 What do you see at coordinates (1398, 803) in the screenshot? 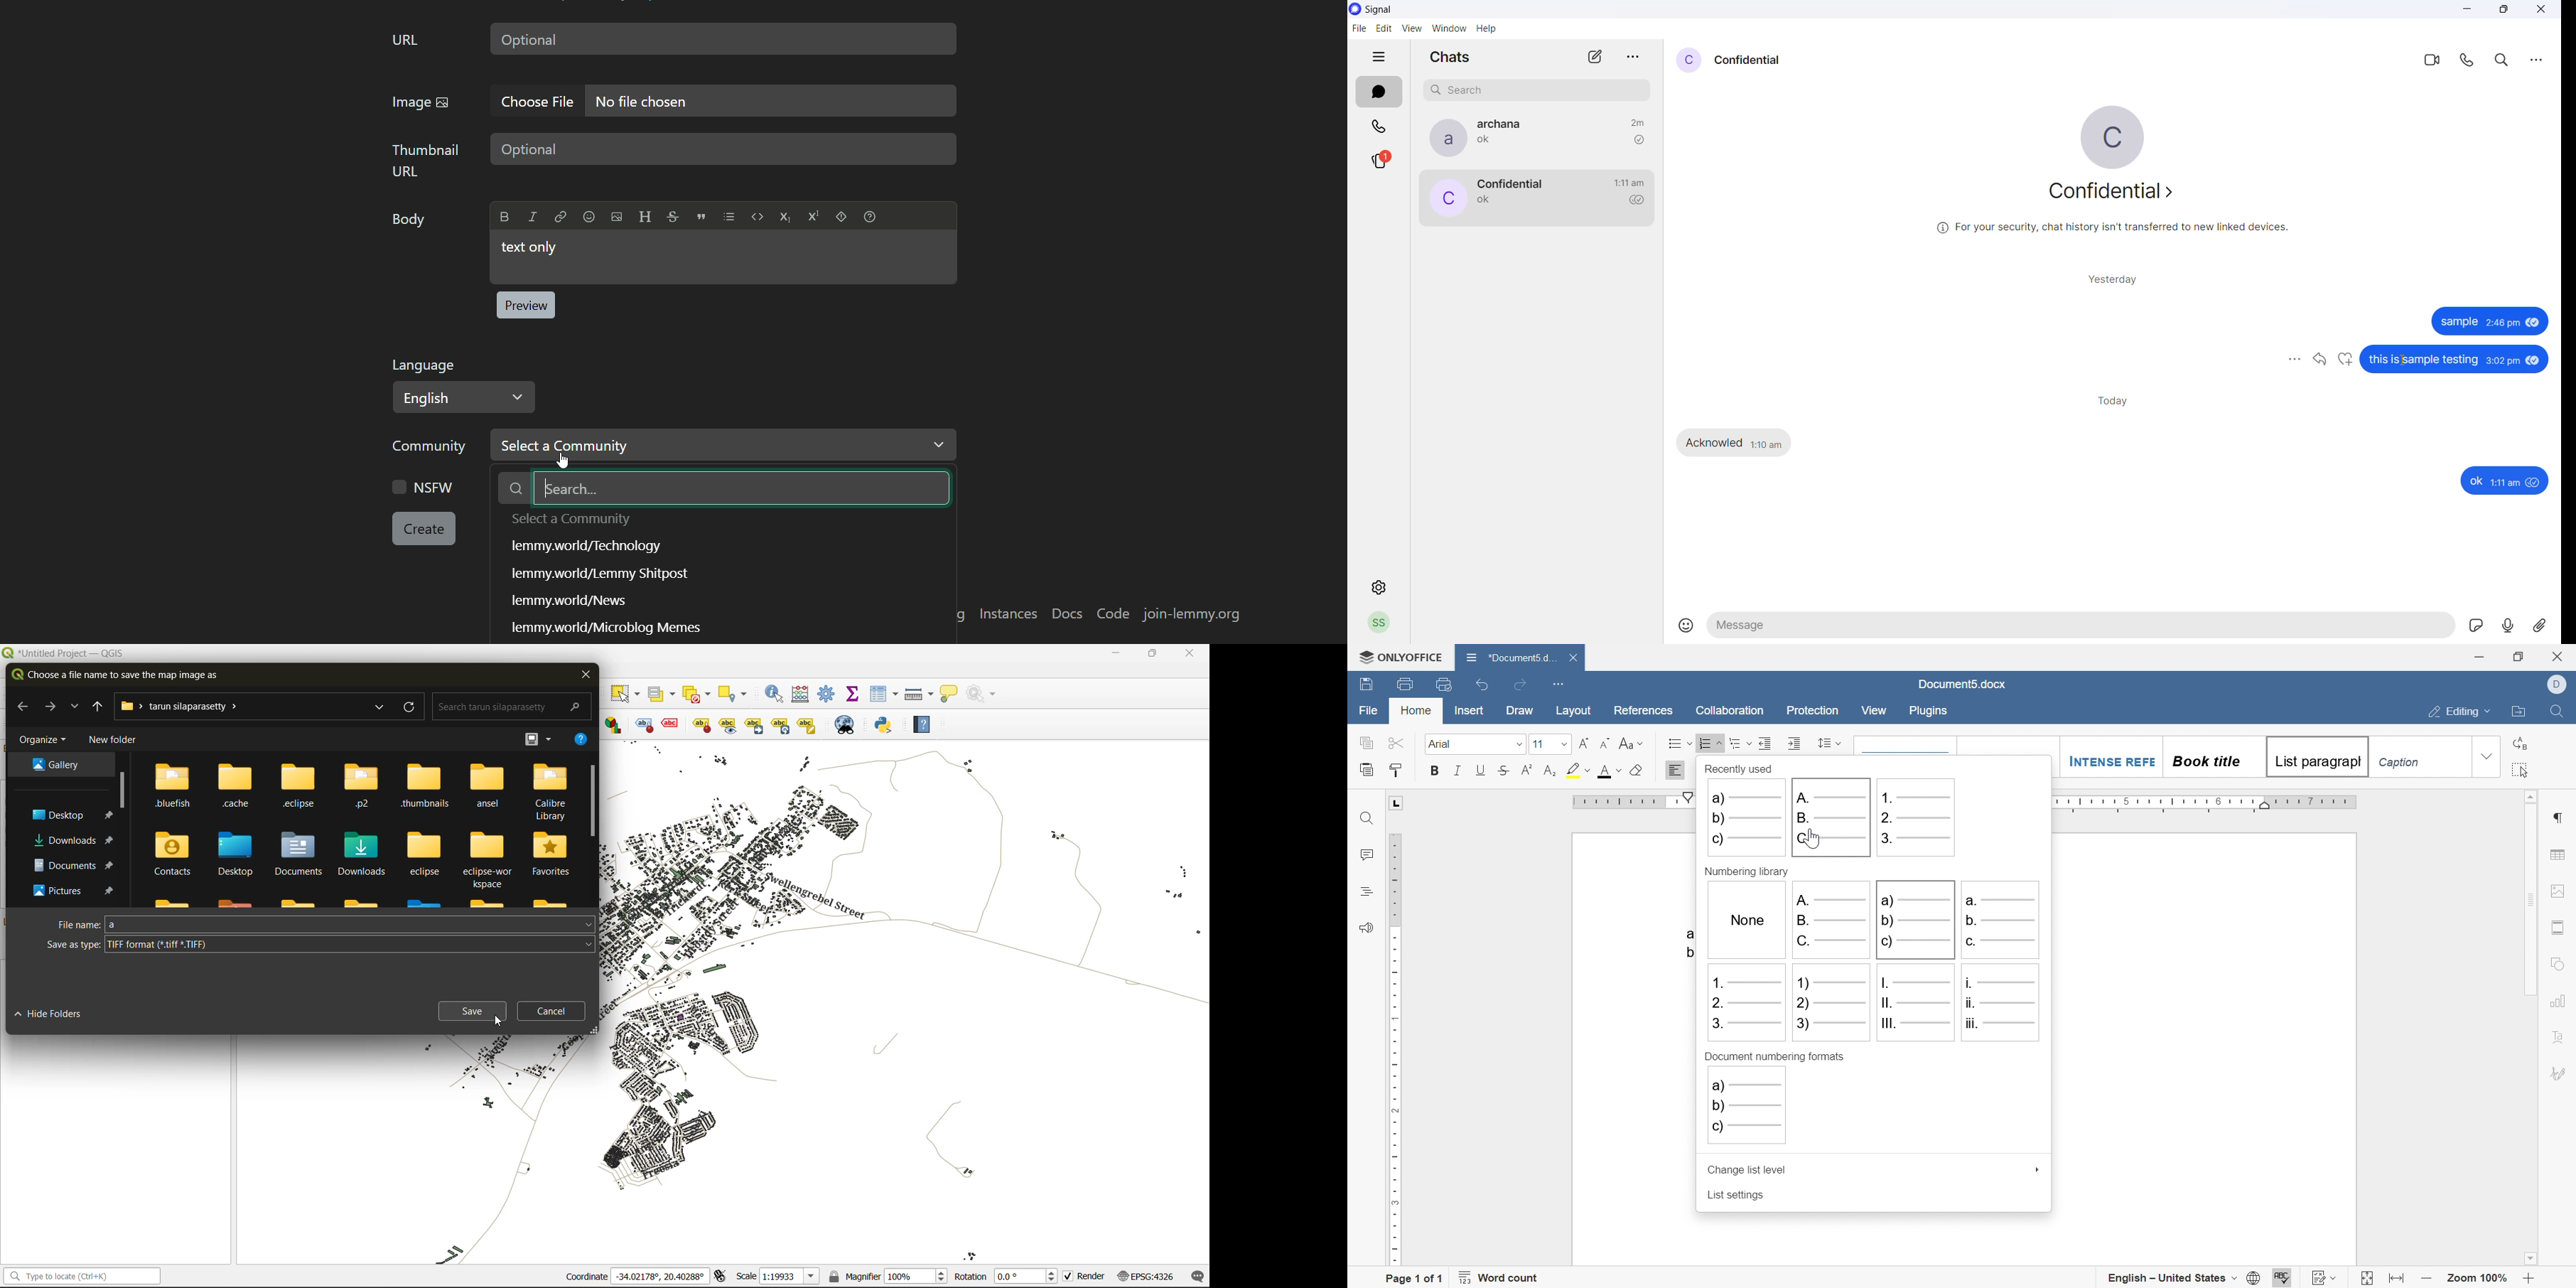
I see `L` at bounding box center [1398, 803].